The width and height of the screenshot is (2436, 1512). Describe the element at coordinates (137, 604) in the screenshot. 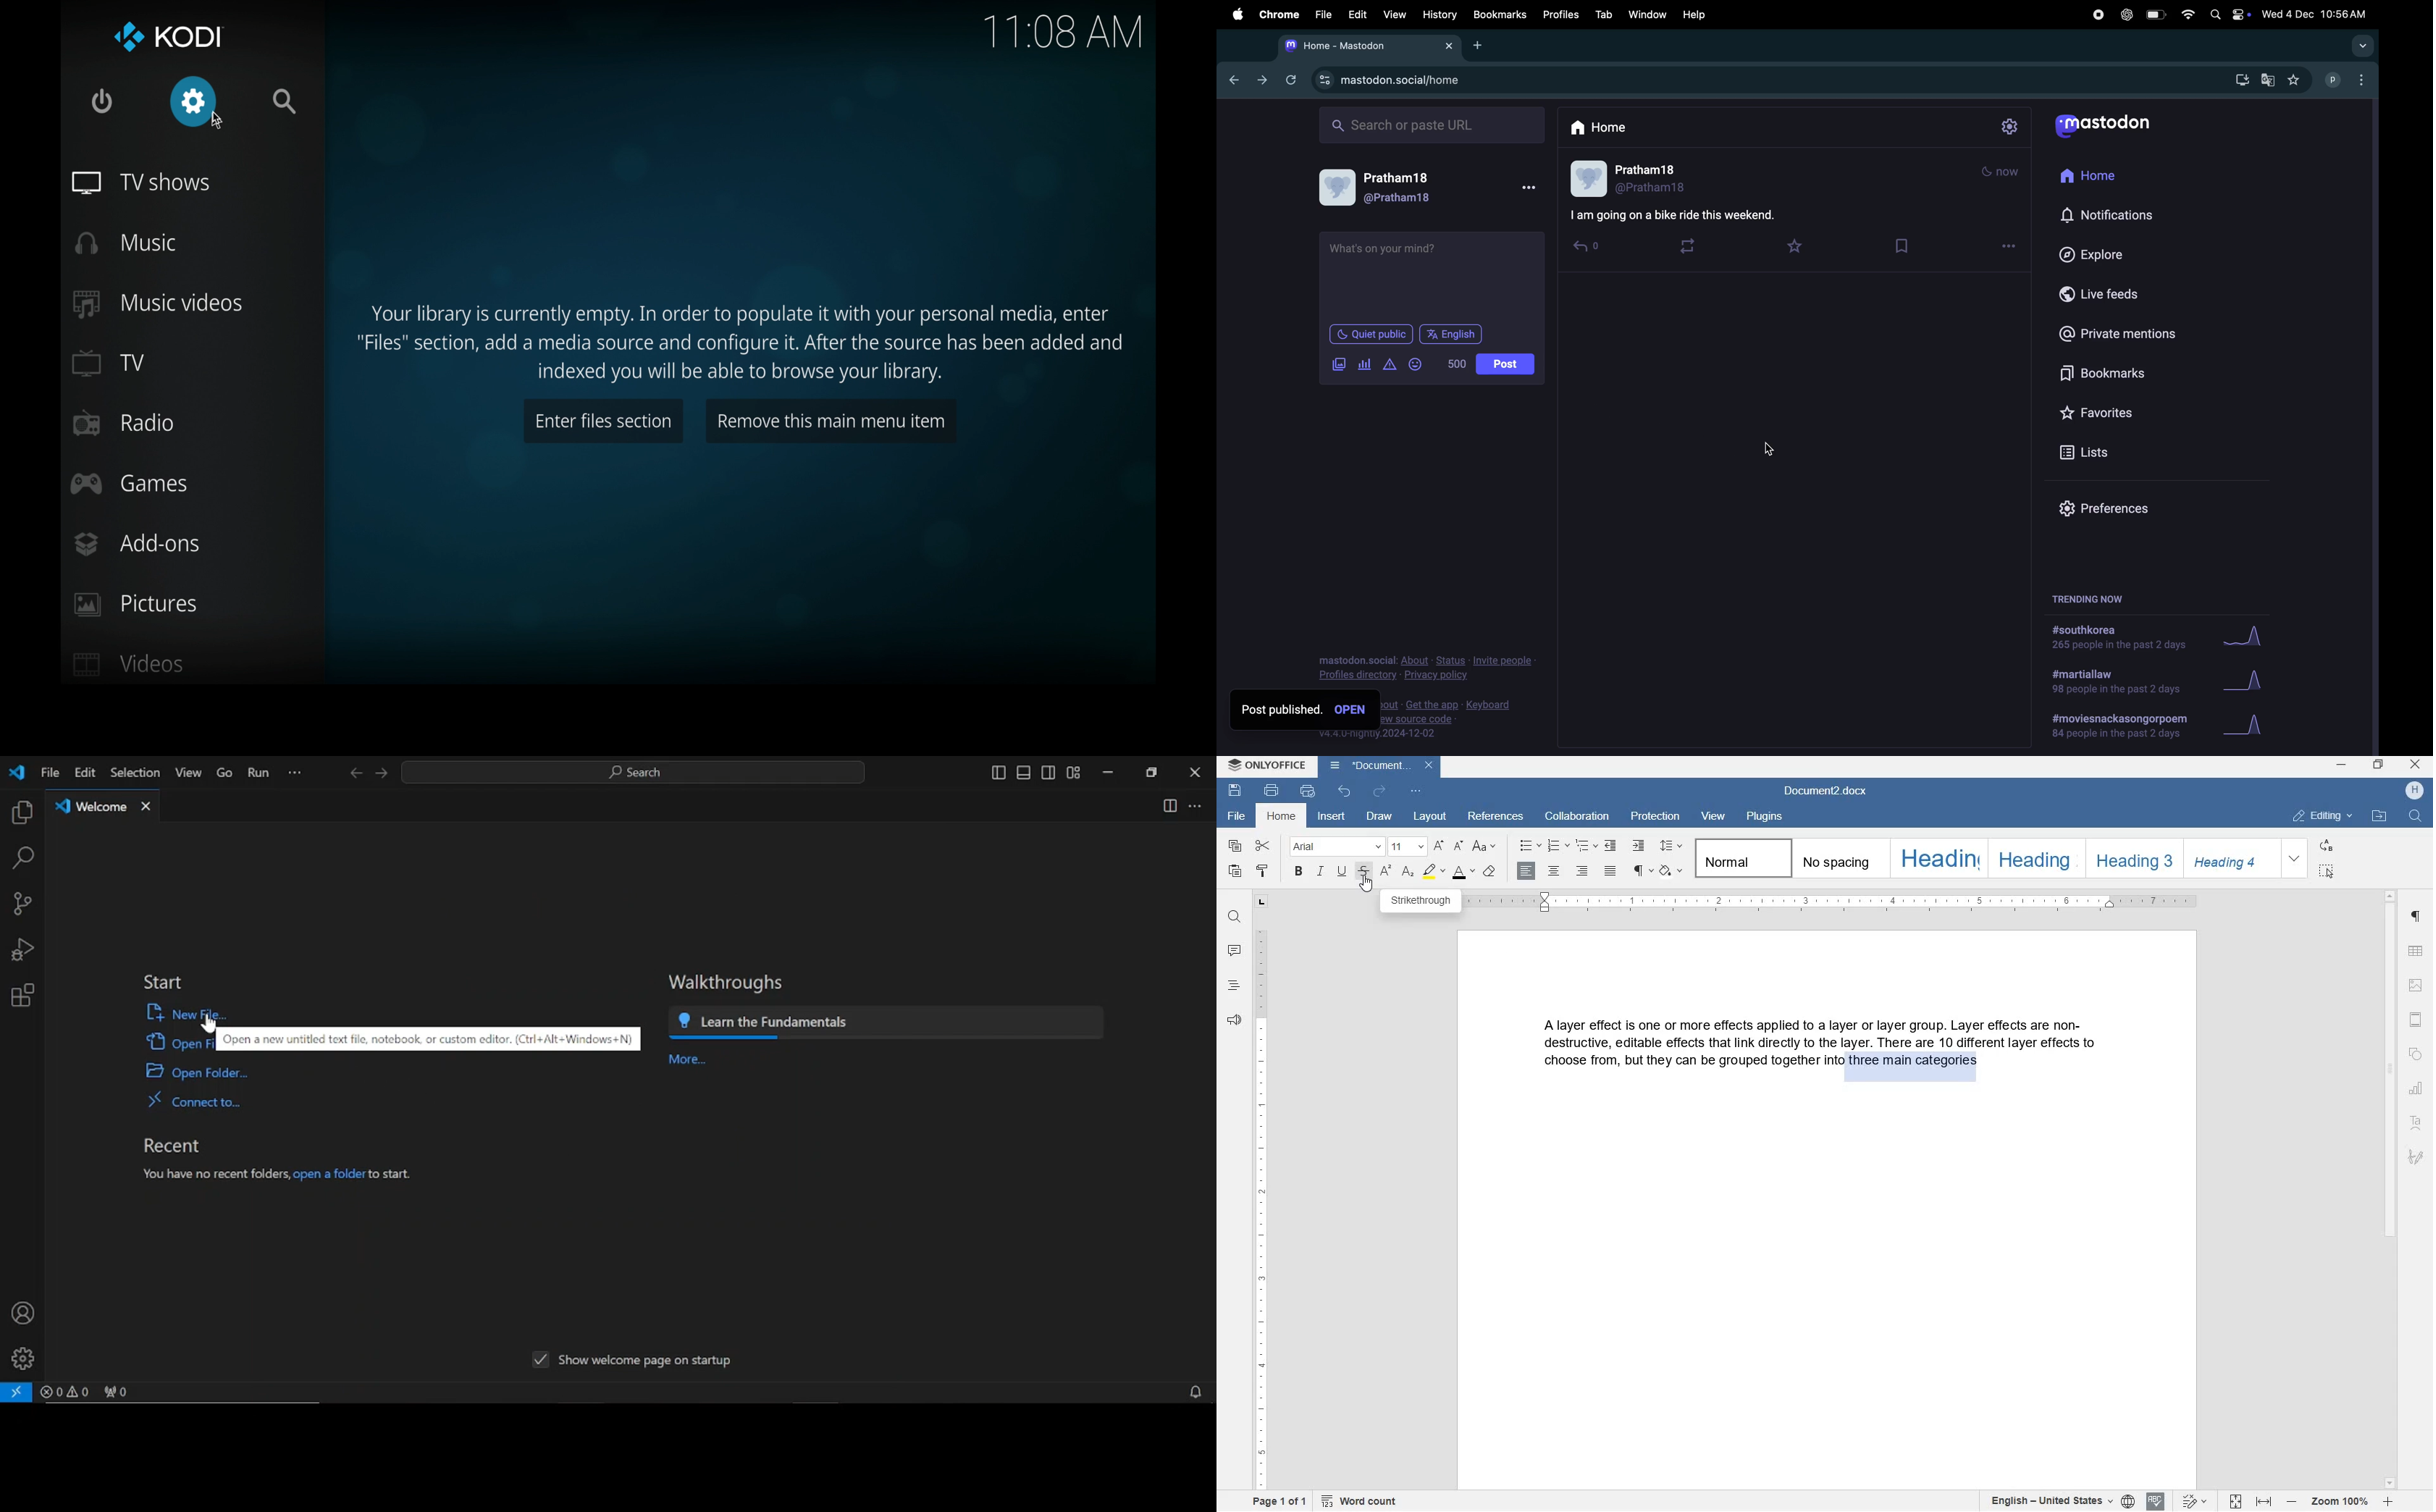

I see `pictures` at that location.